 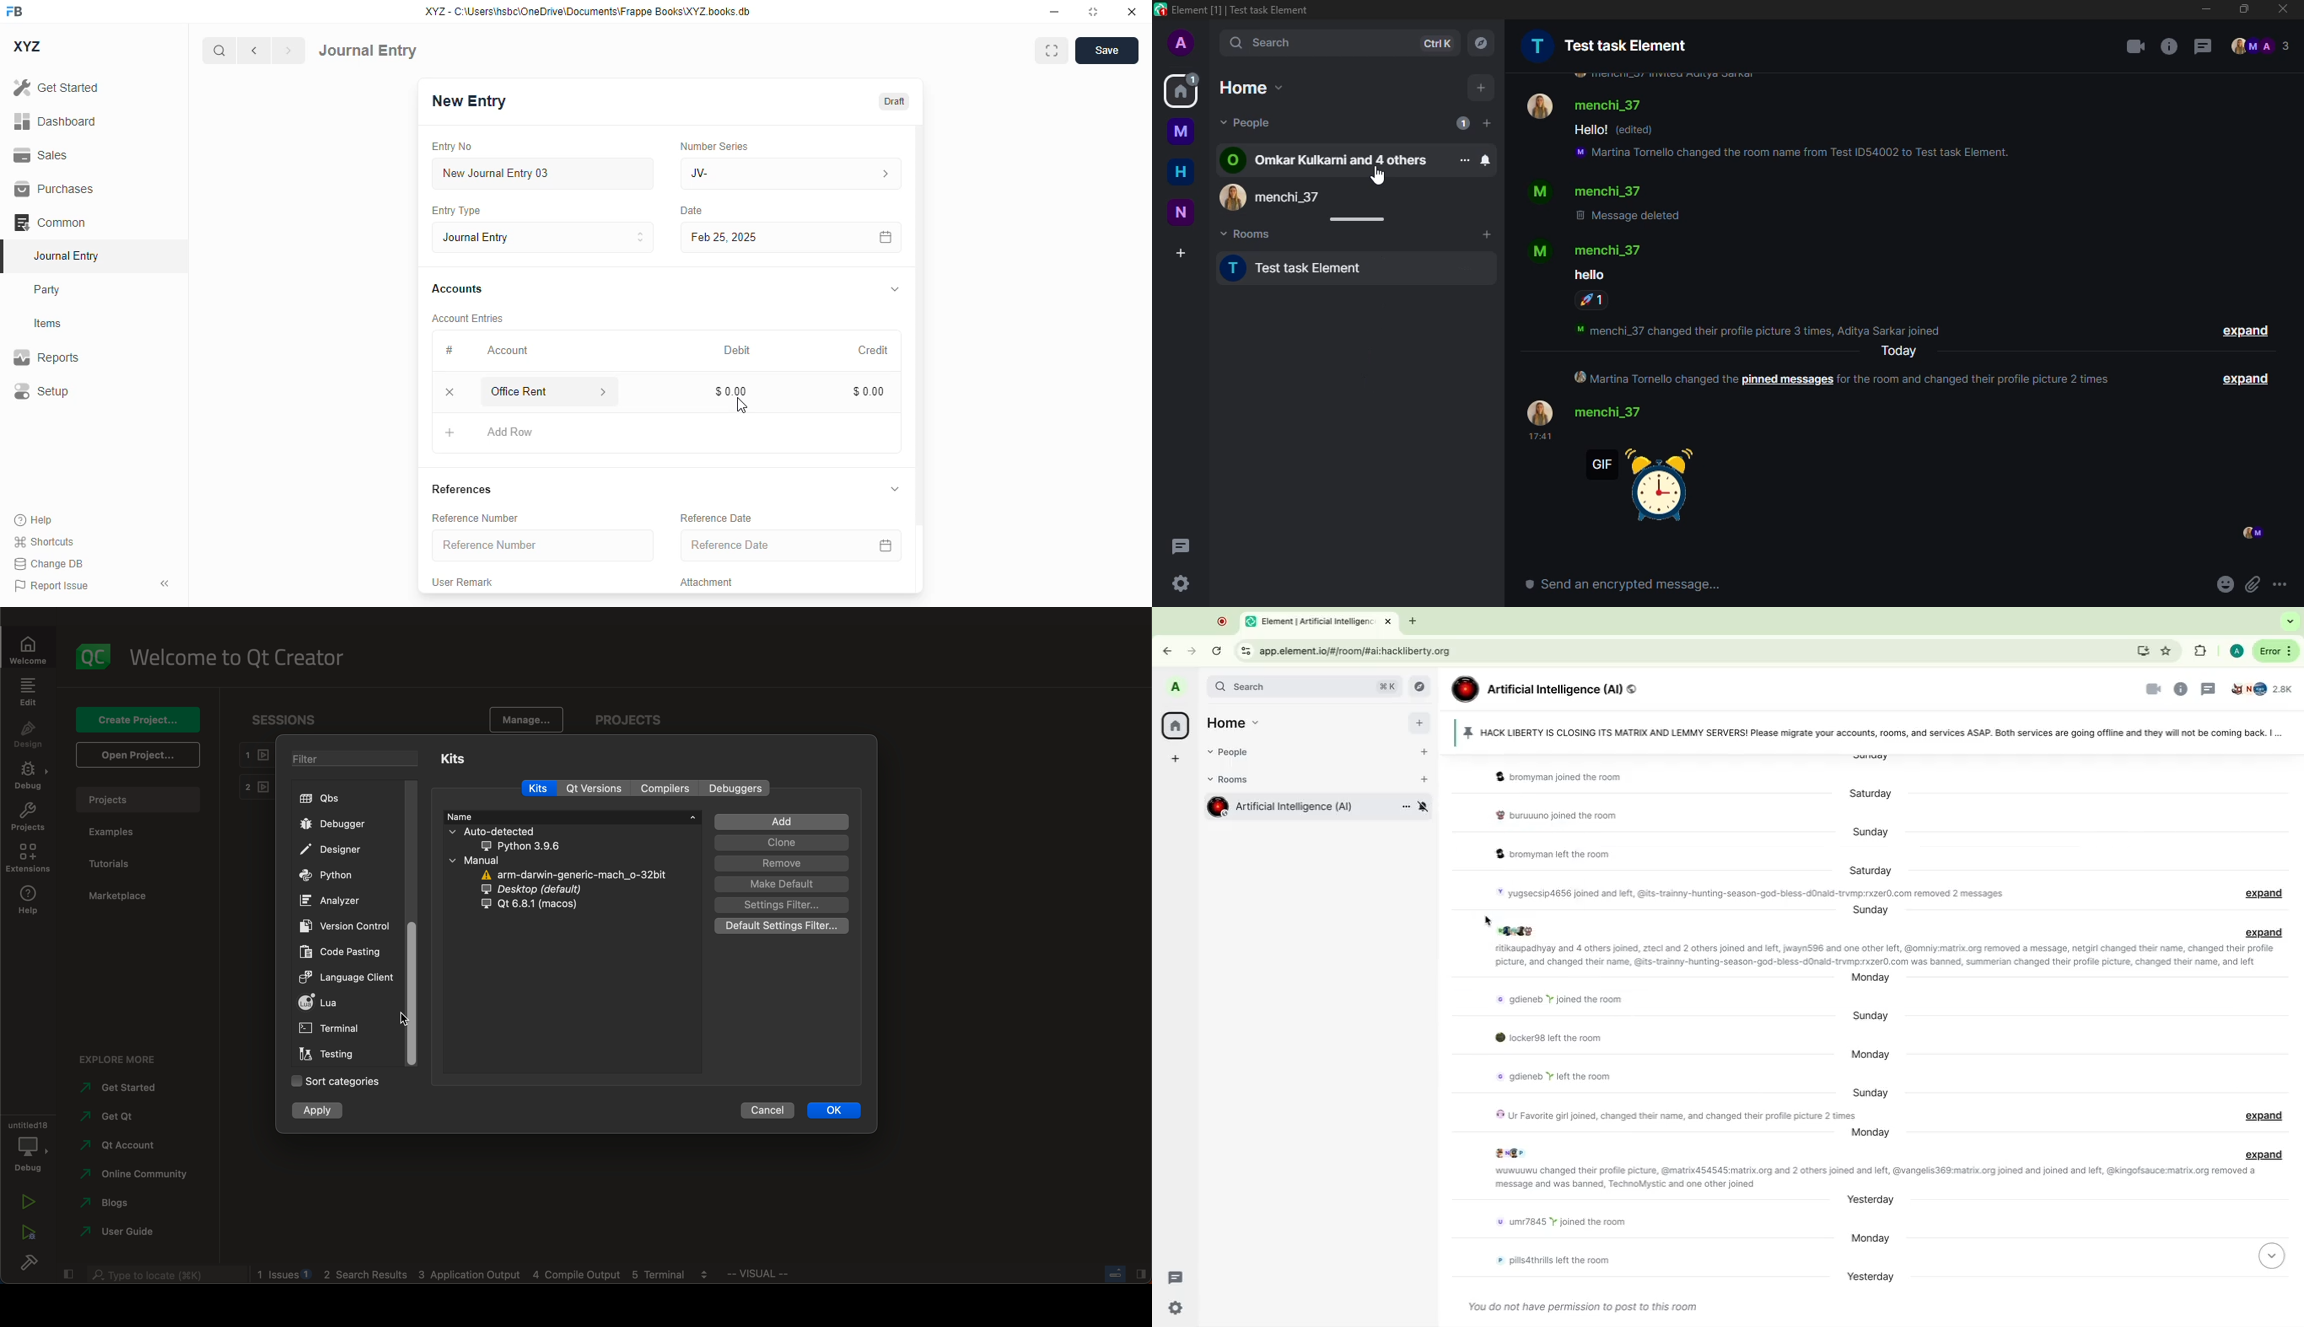 I want to click on , so click(x=1218, y=620).